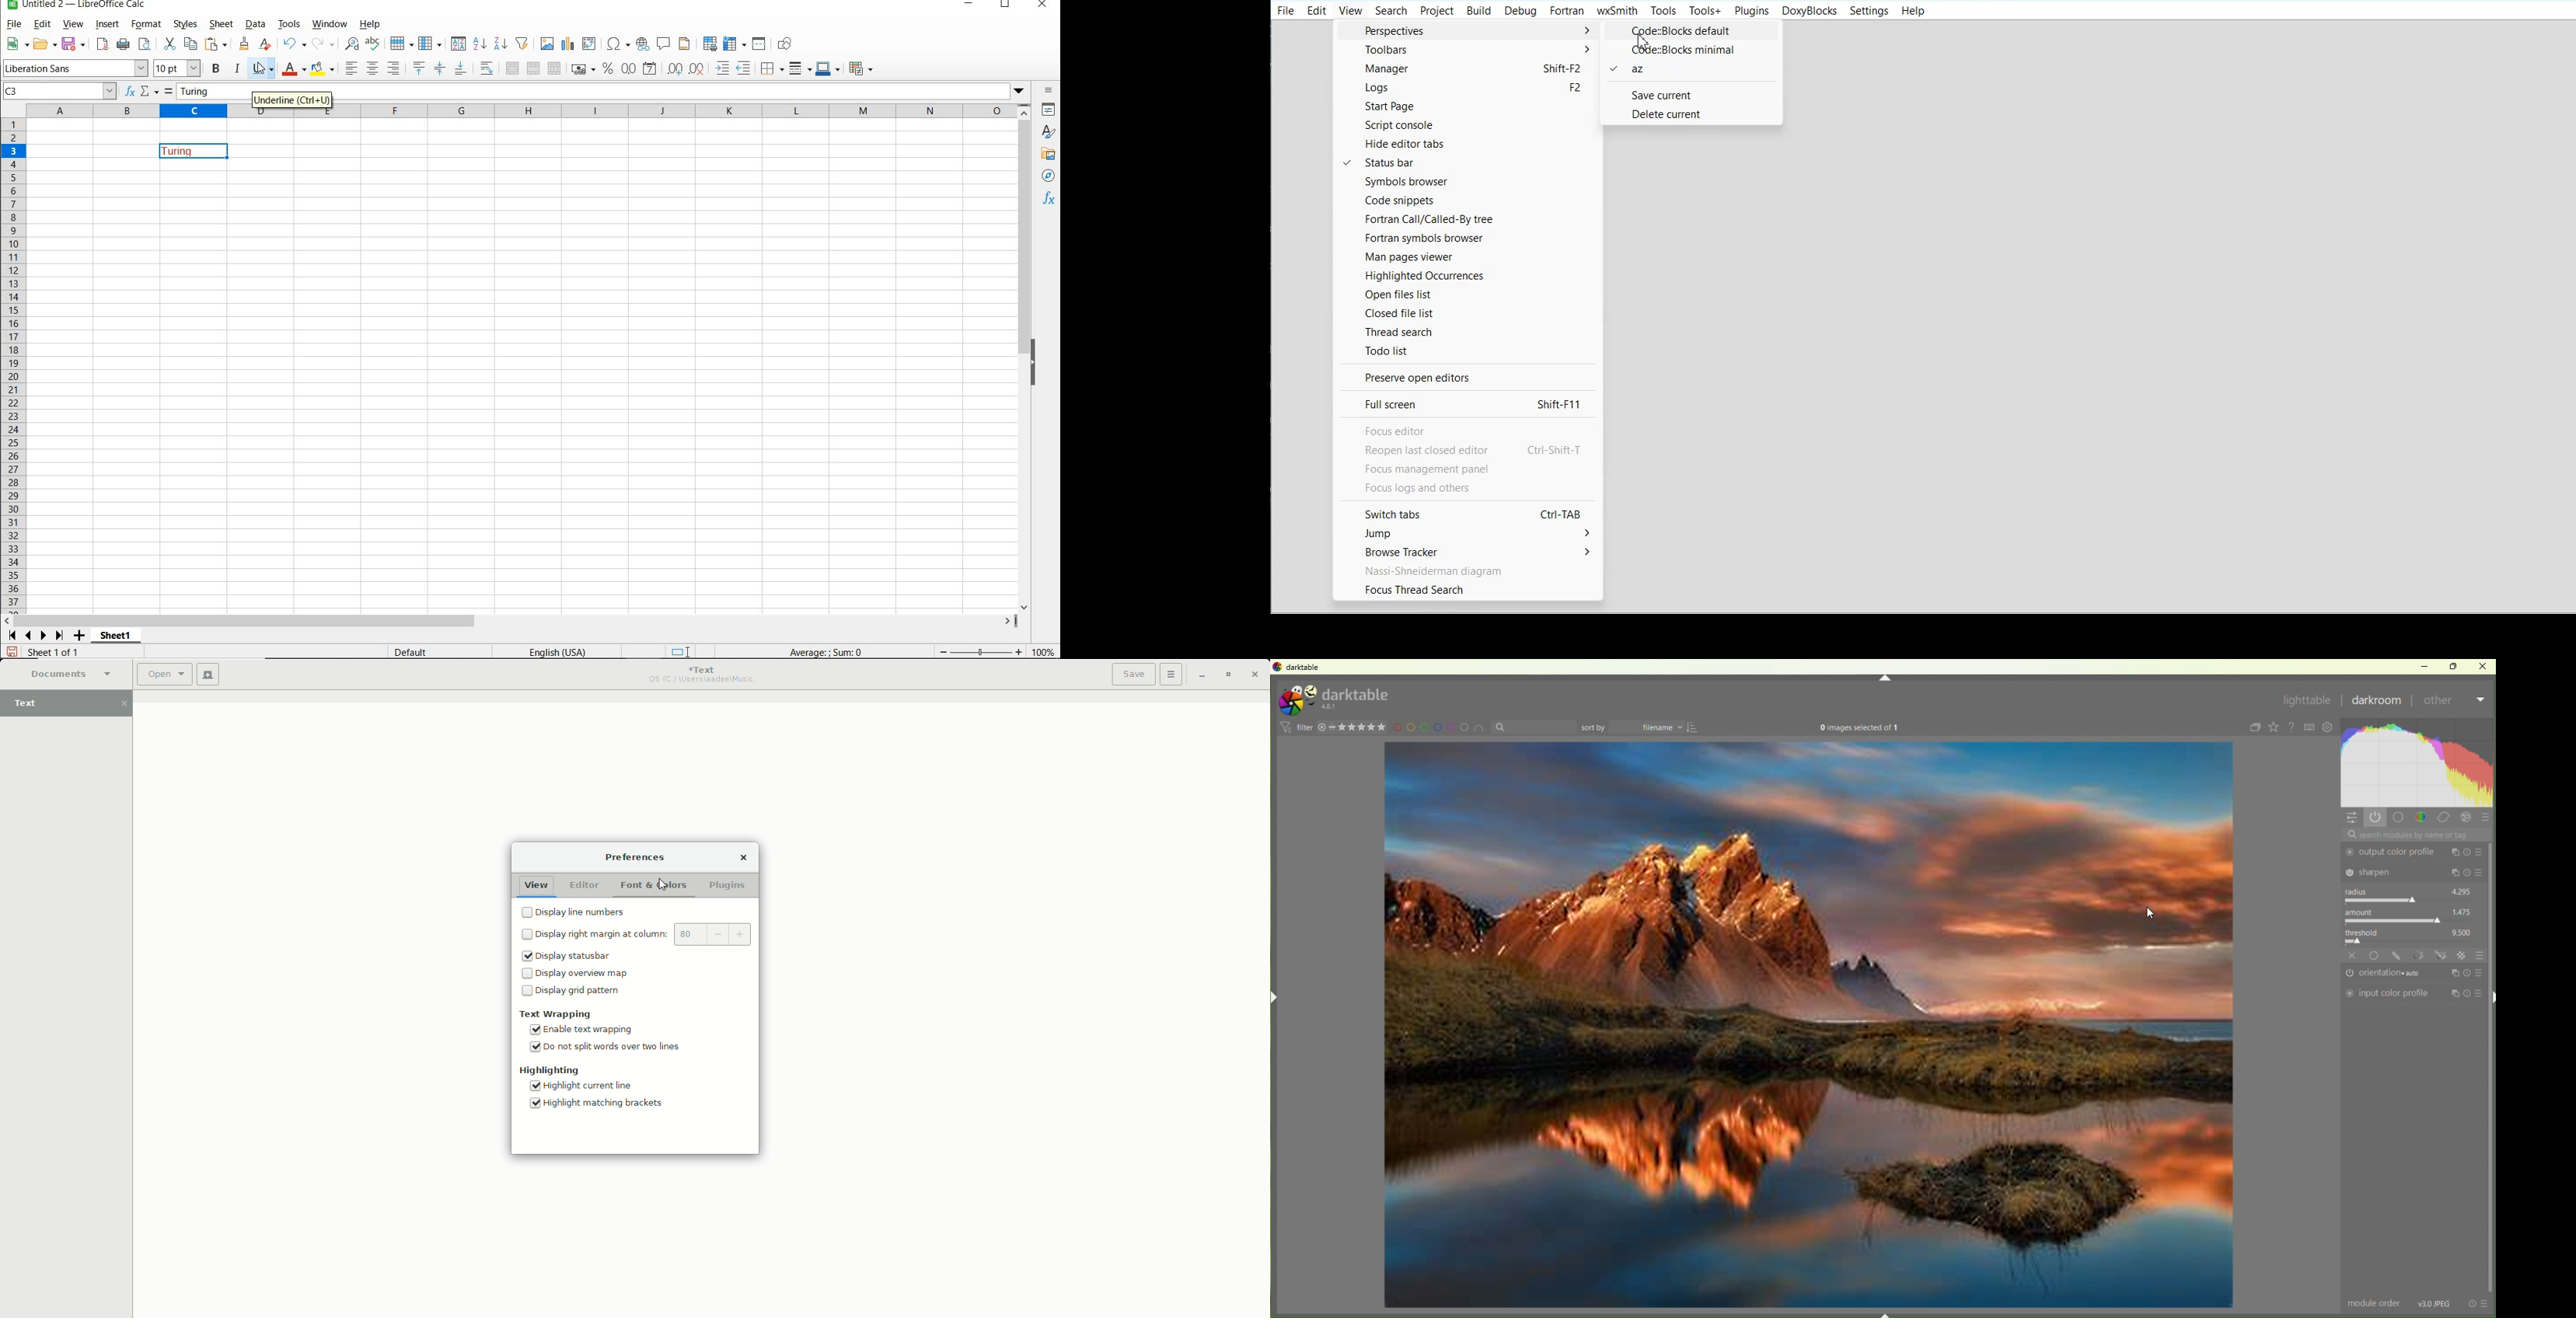  I want to click on icon, so click(1284, 727).